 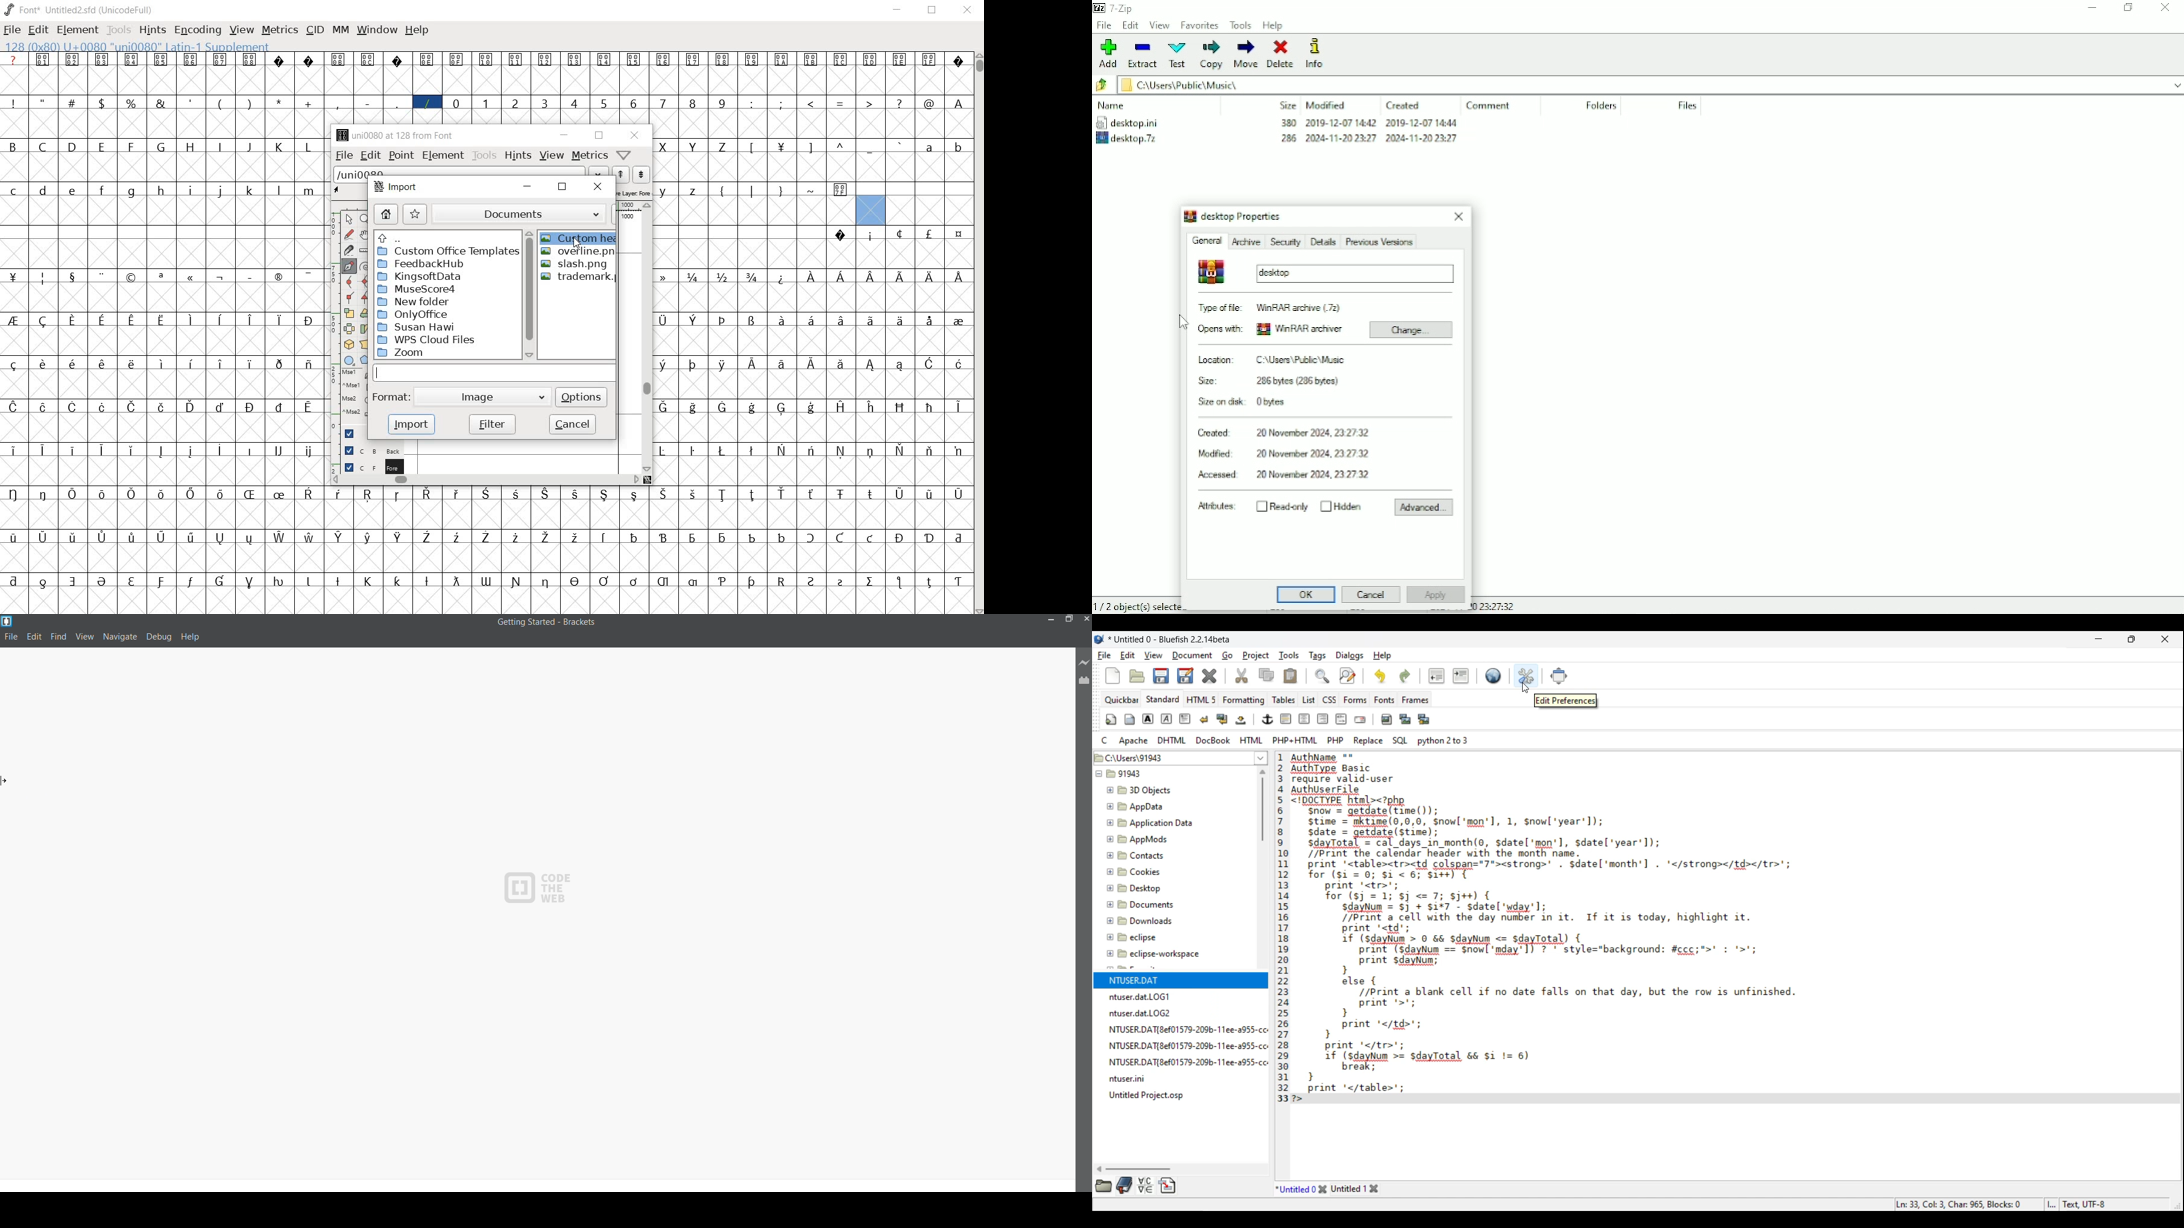 I want to click on glyph, so click(x=160, y=103).